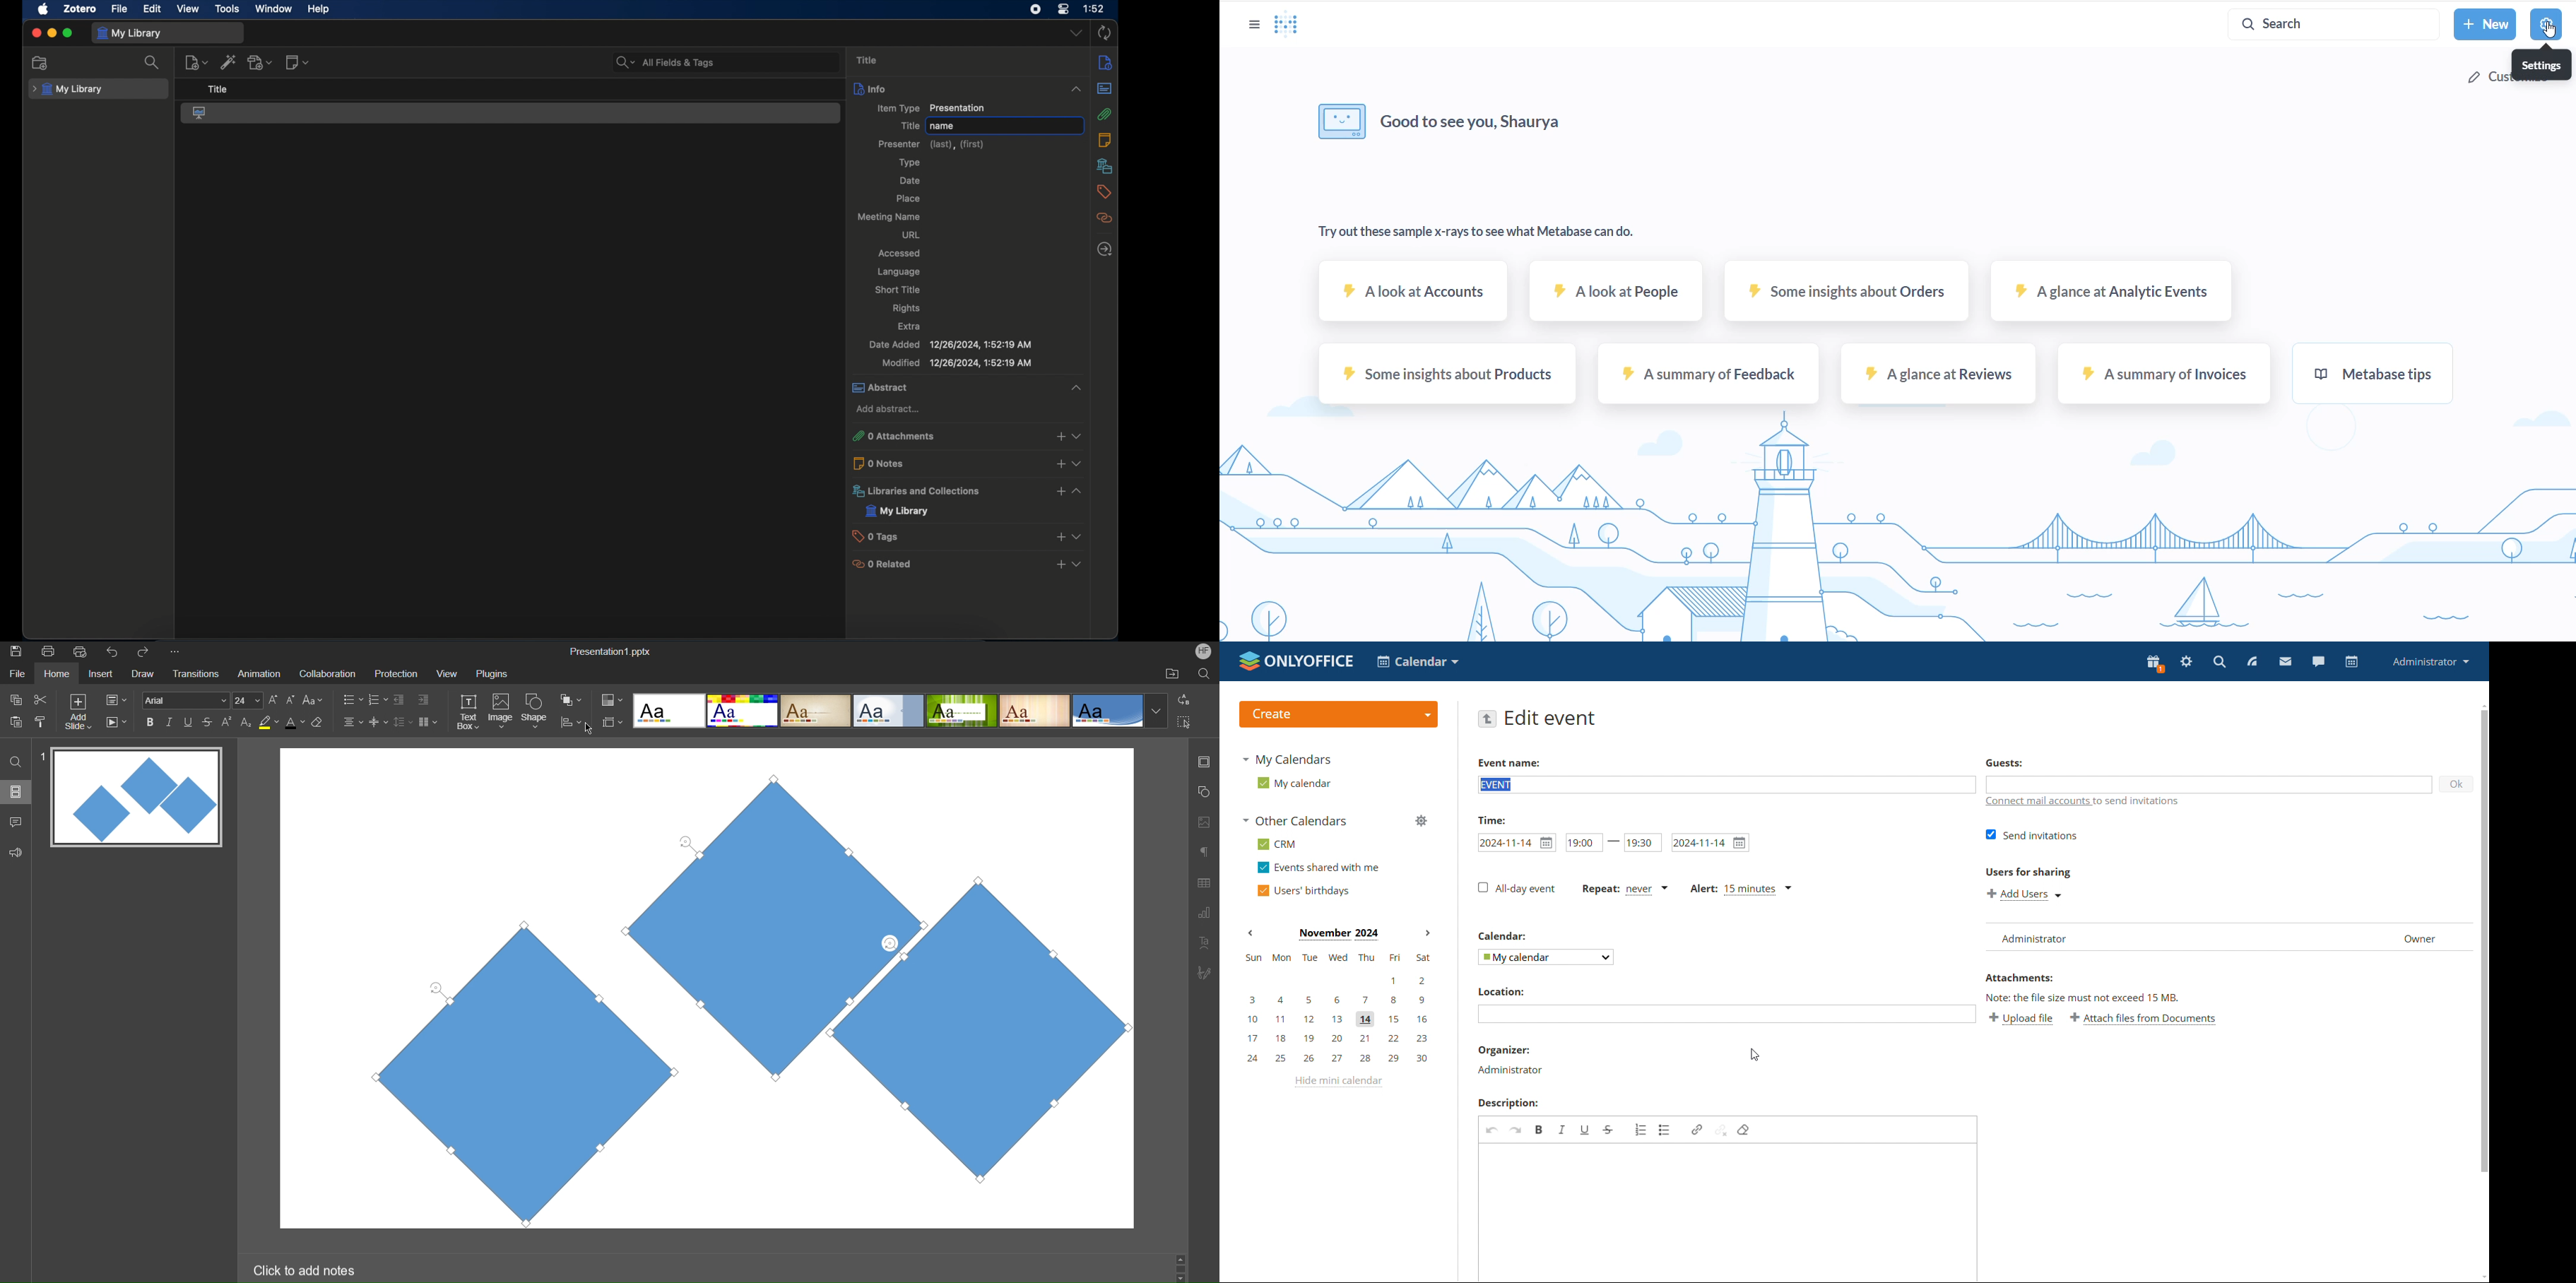 This screenshot has width=2576, height=1288. What do you see at coordinates (1105, 88) in the screenshot?
I see `abstract` at bounding box center [1105, 88].